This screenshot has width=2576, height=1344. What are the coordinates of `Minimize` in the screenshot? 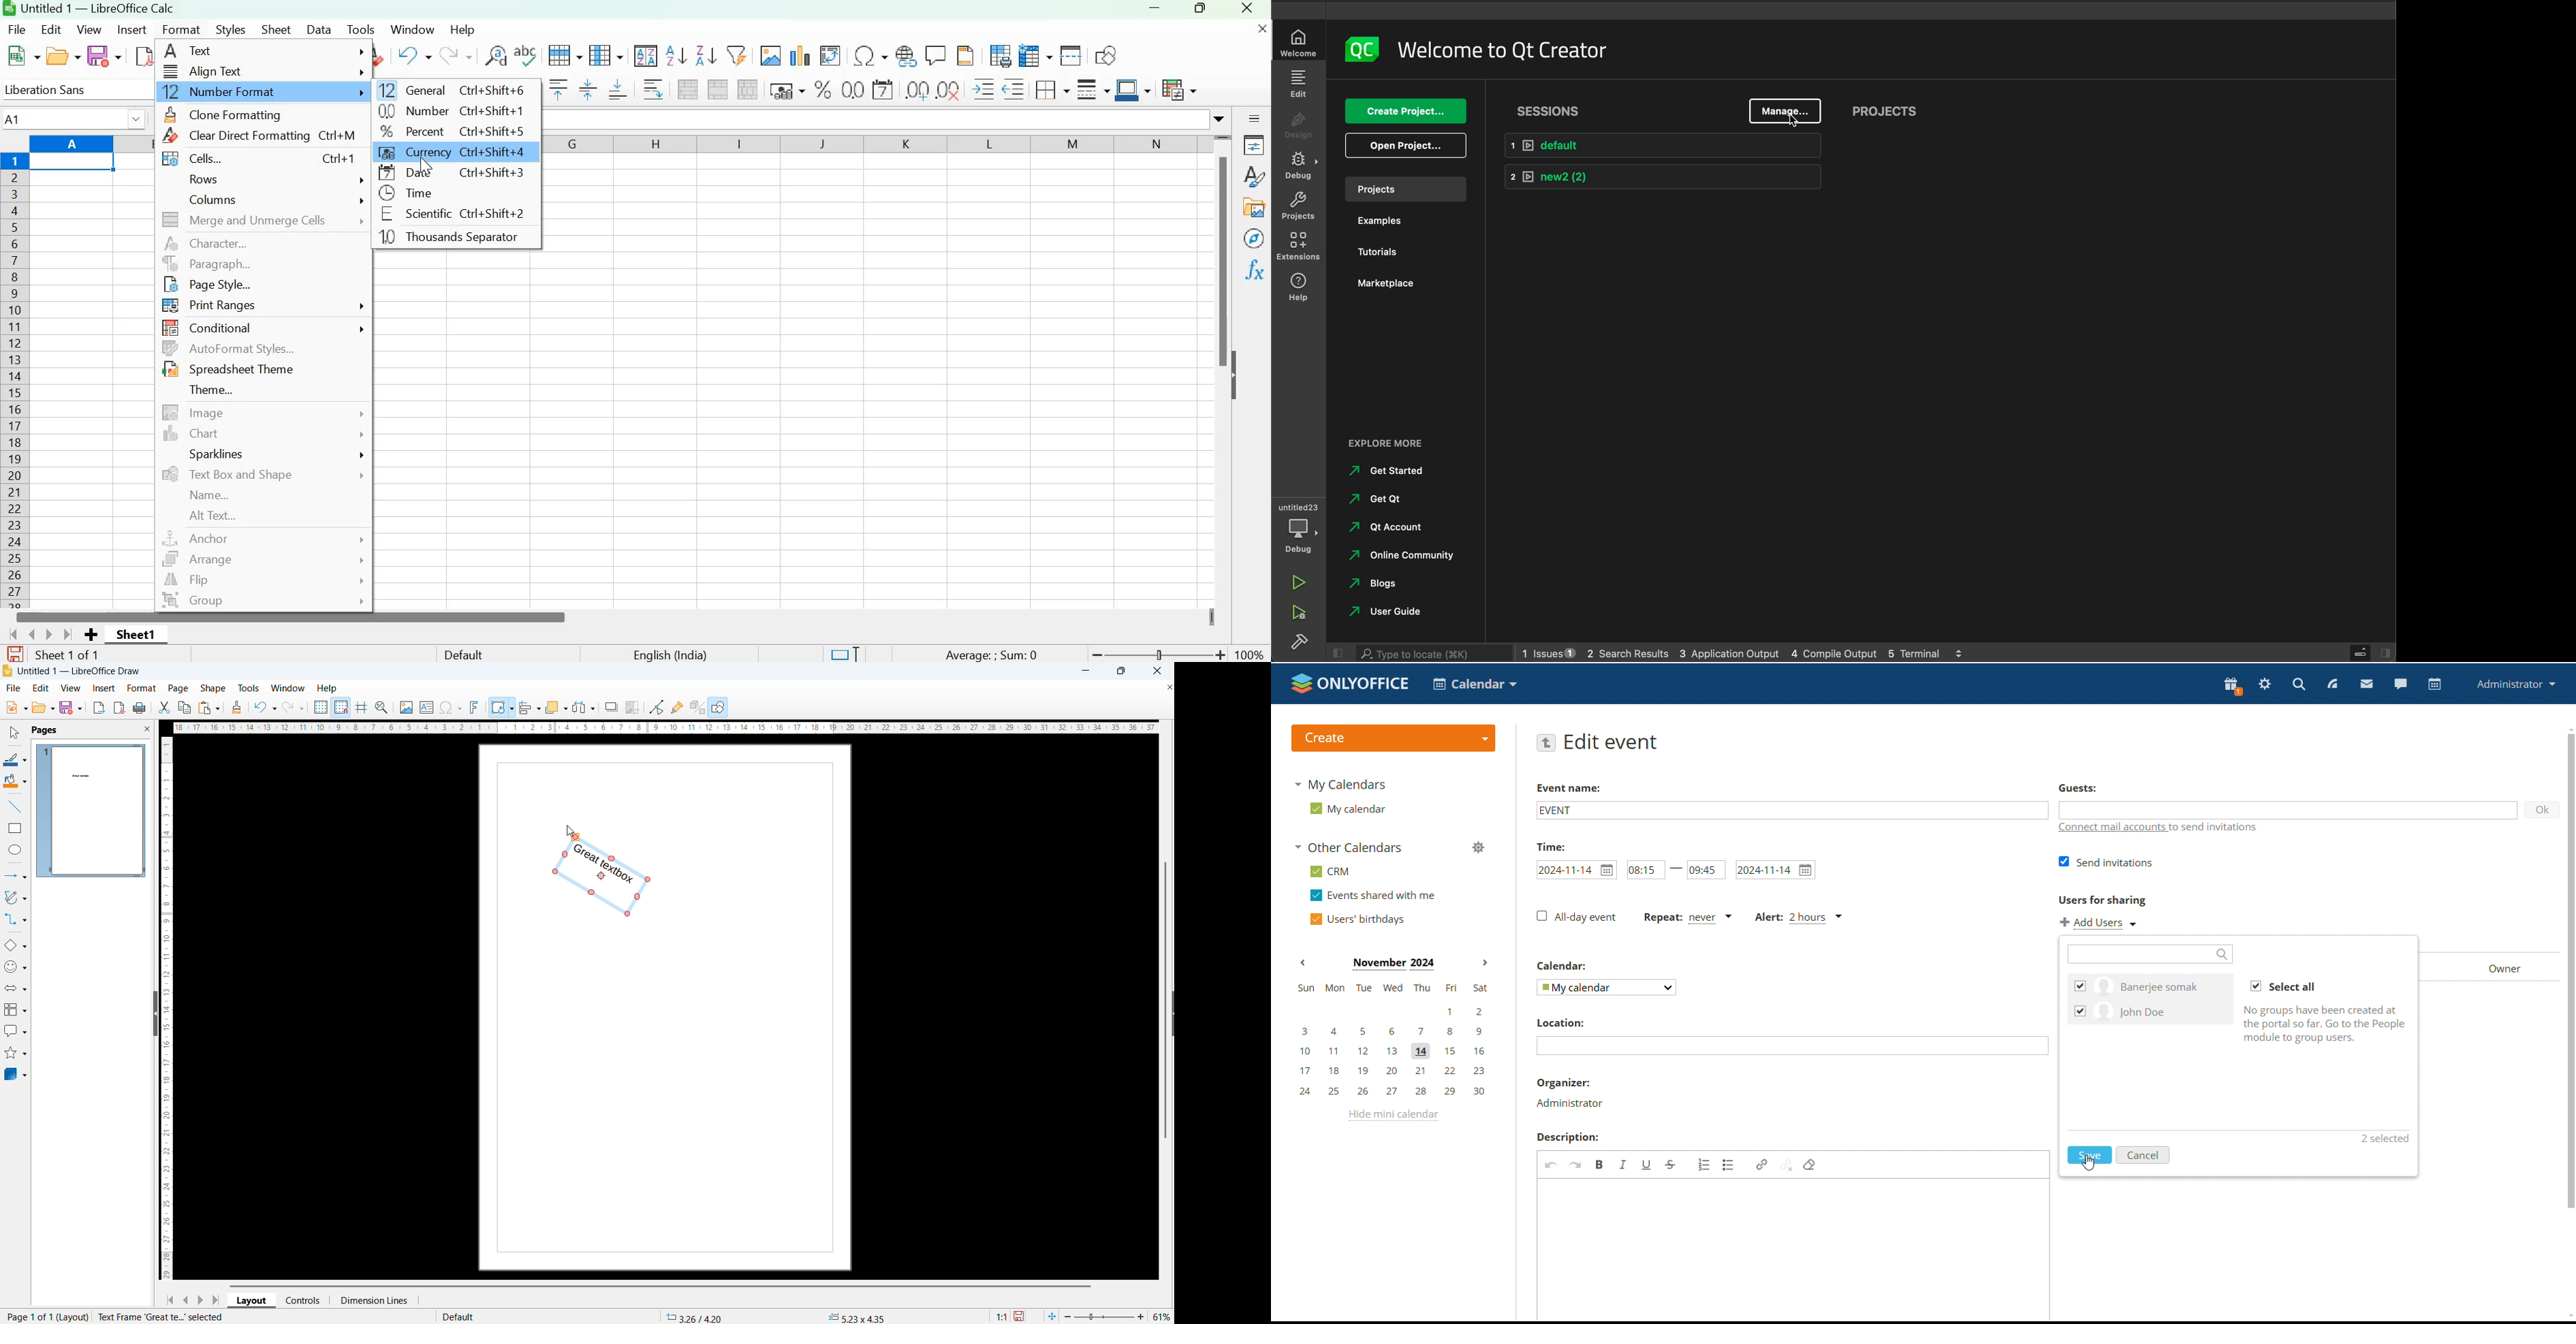 It's located at (1154, 11).